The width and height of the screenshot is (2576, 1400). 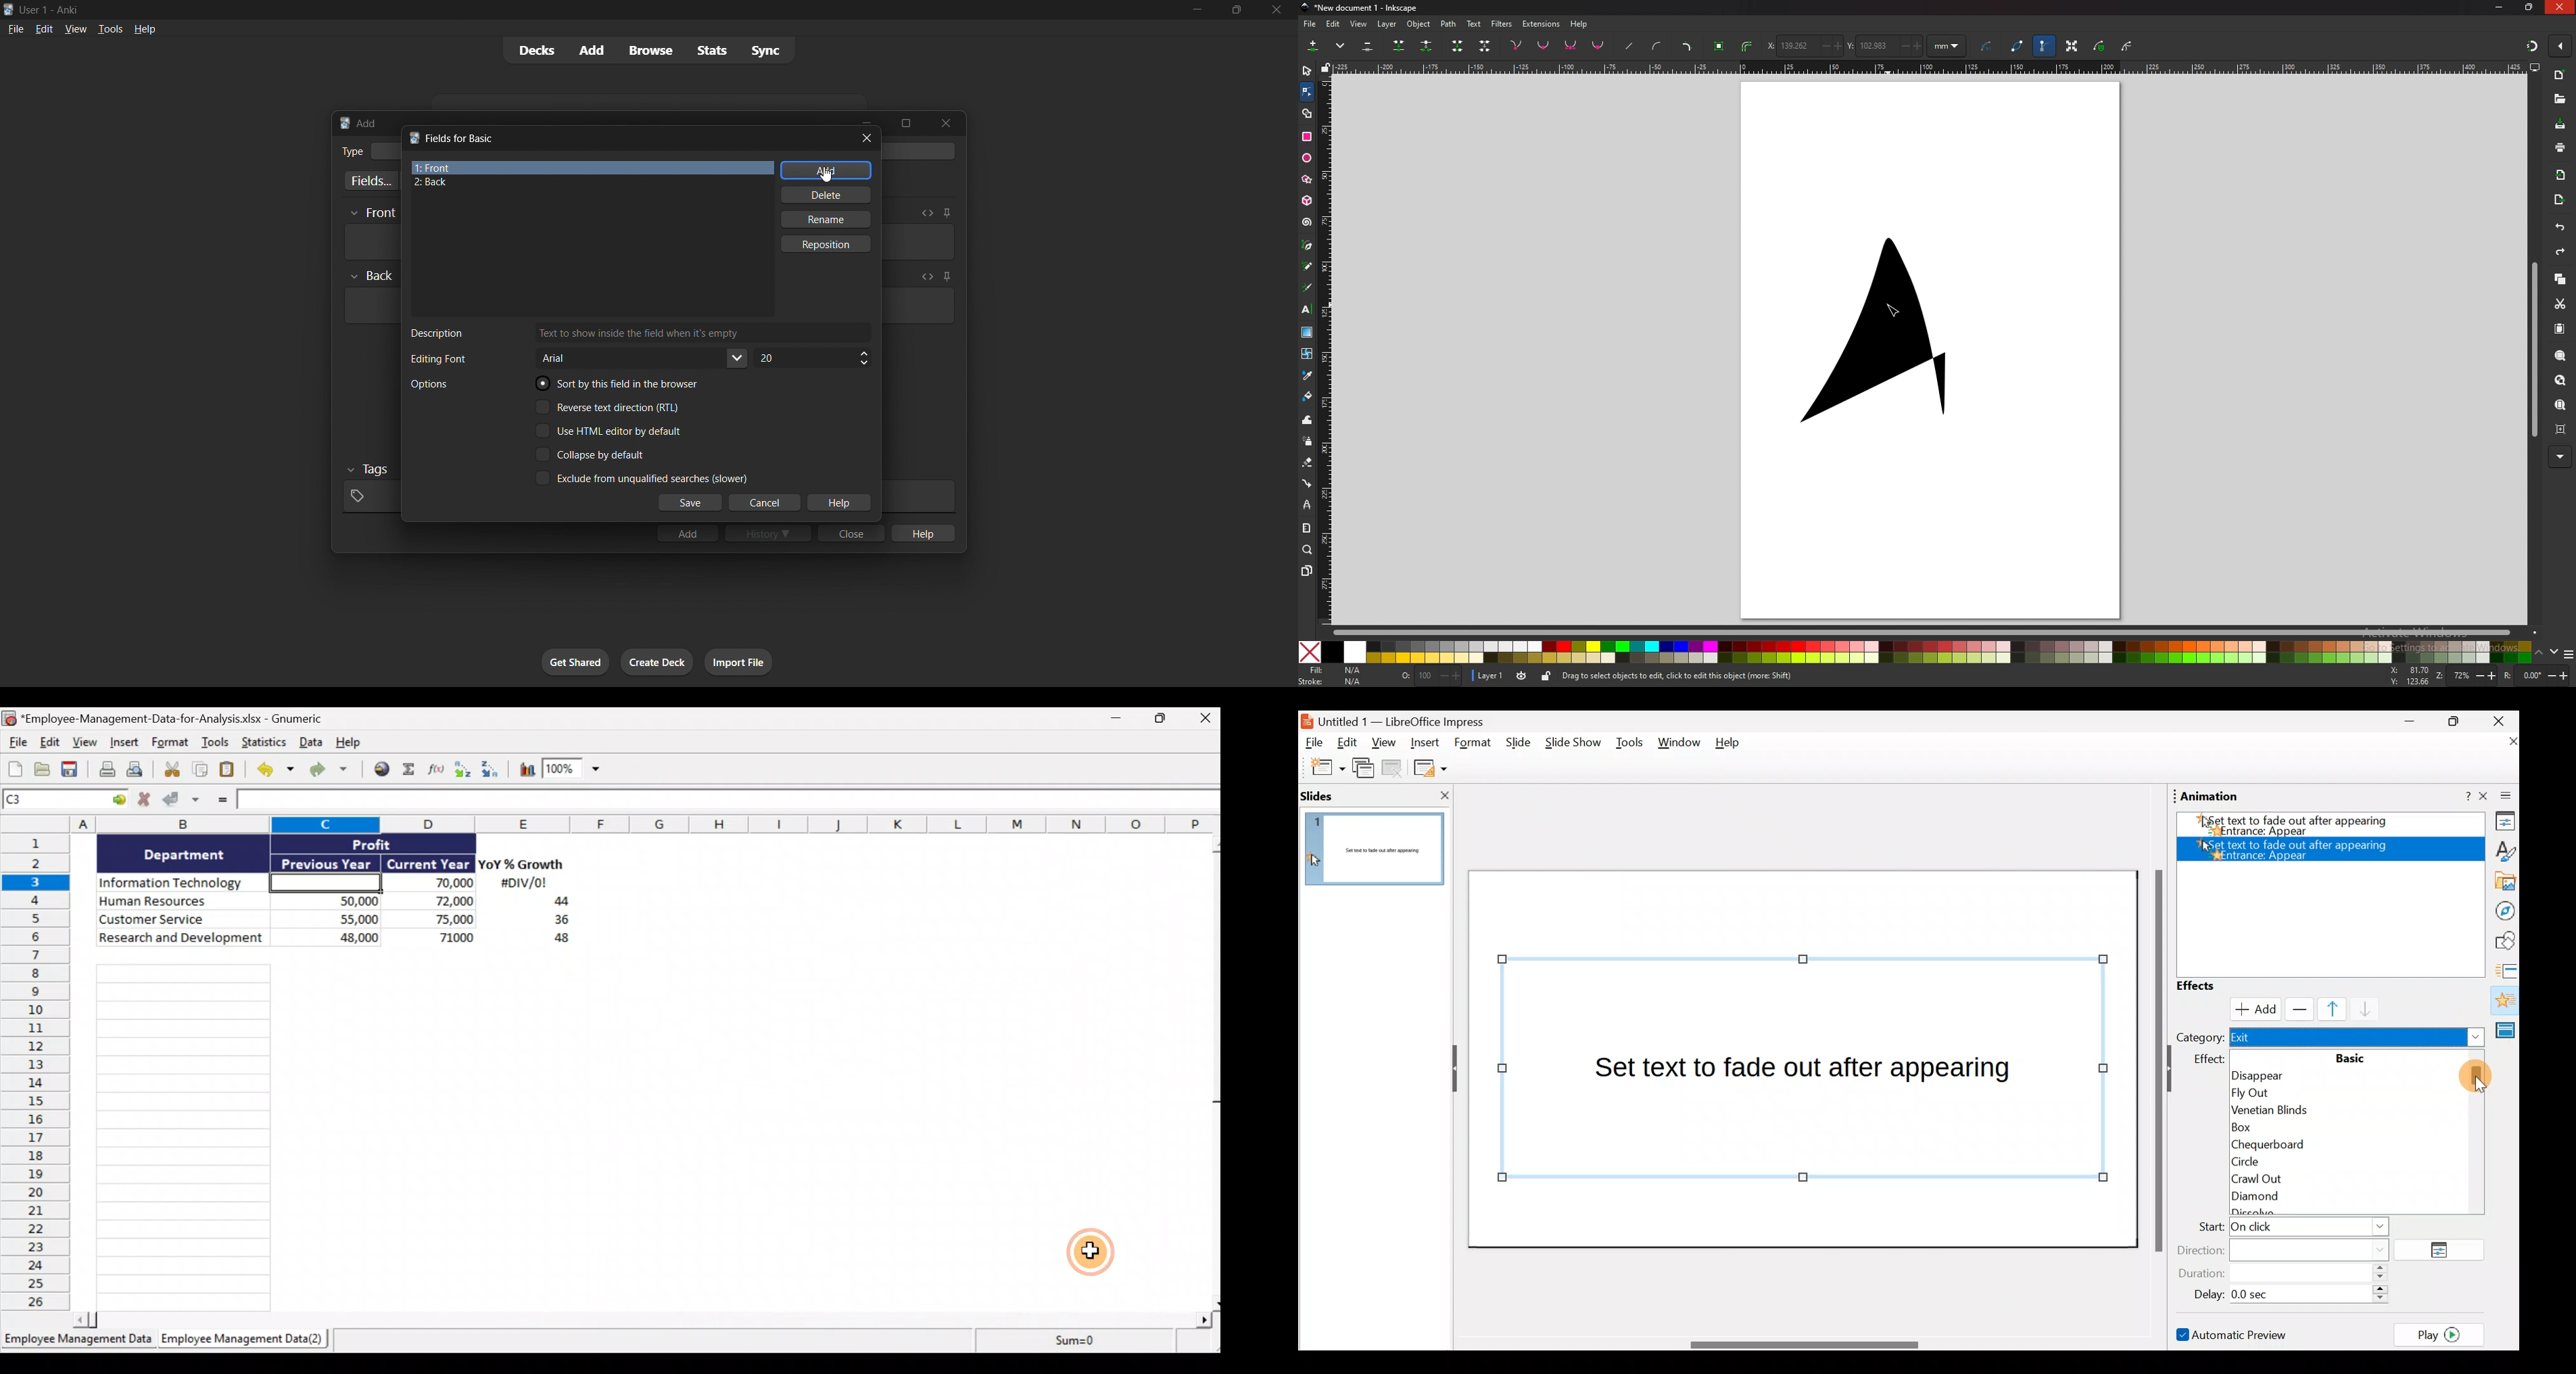 What do you see at coordinates (2499, 720) in the screenshot?
I see `Close` at bounding box center [2499, 720].